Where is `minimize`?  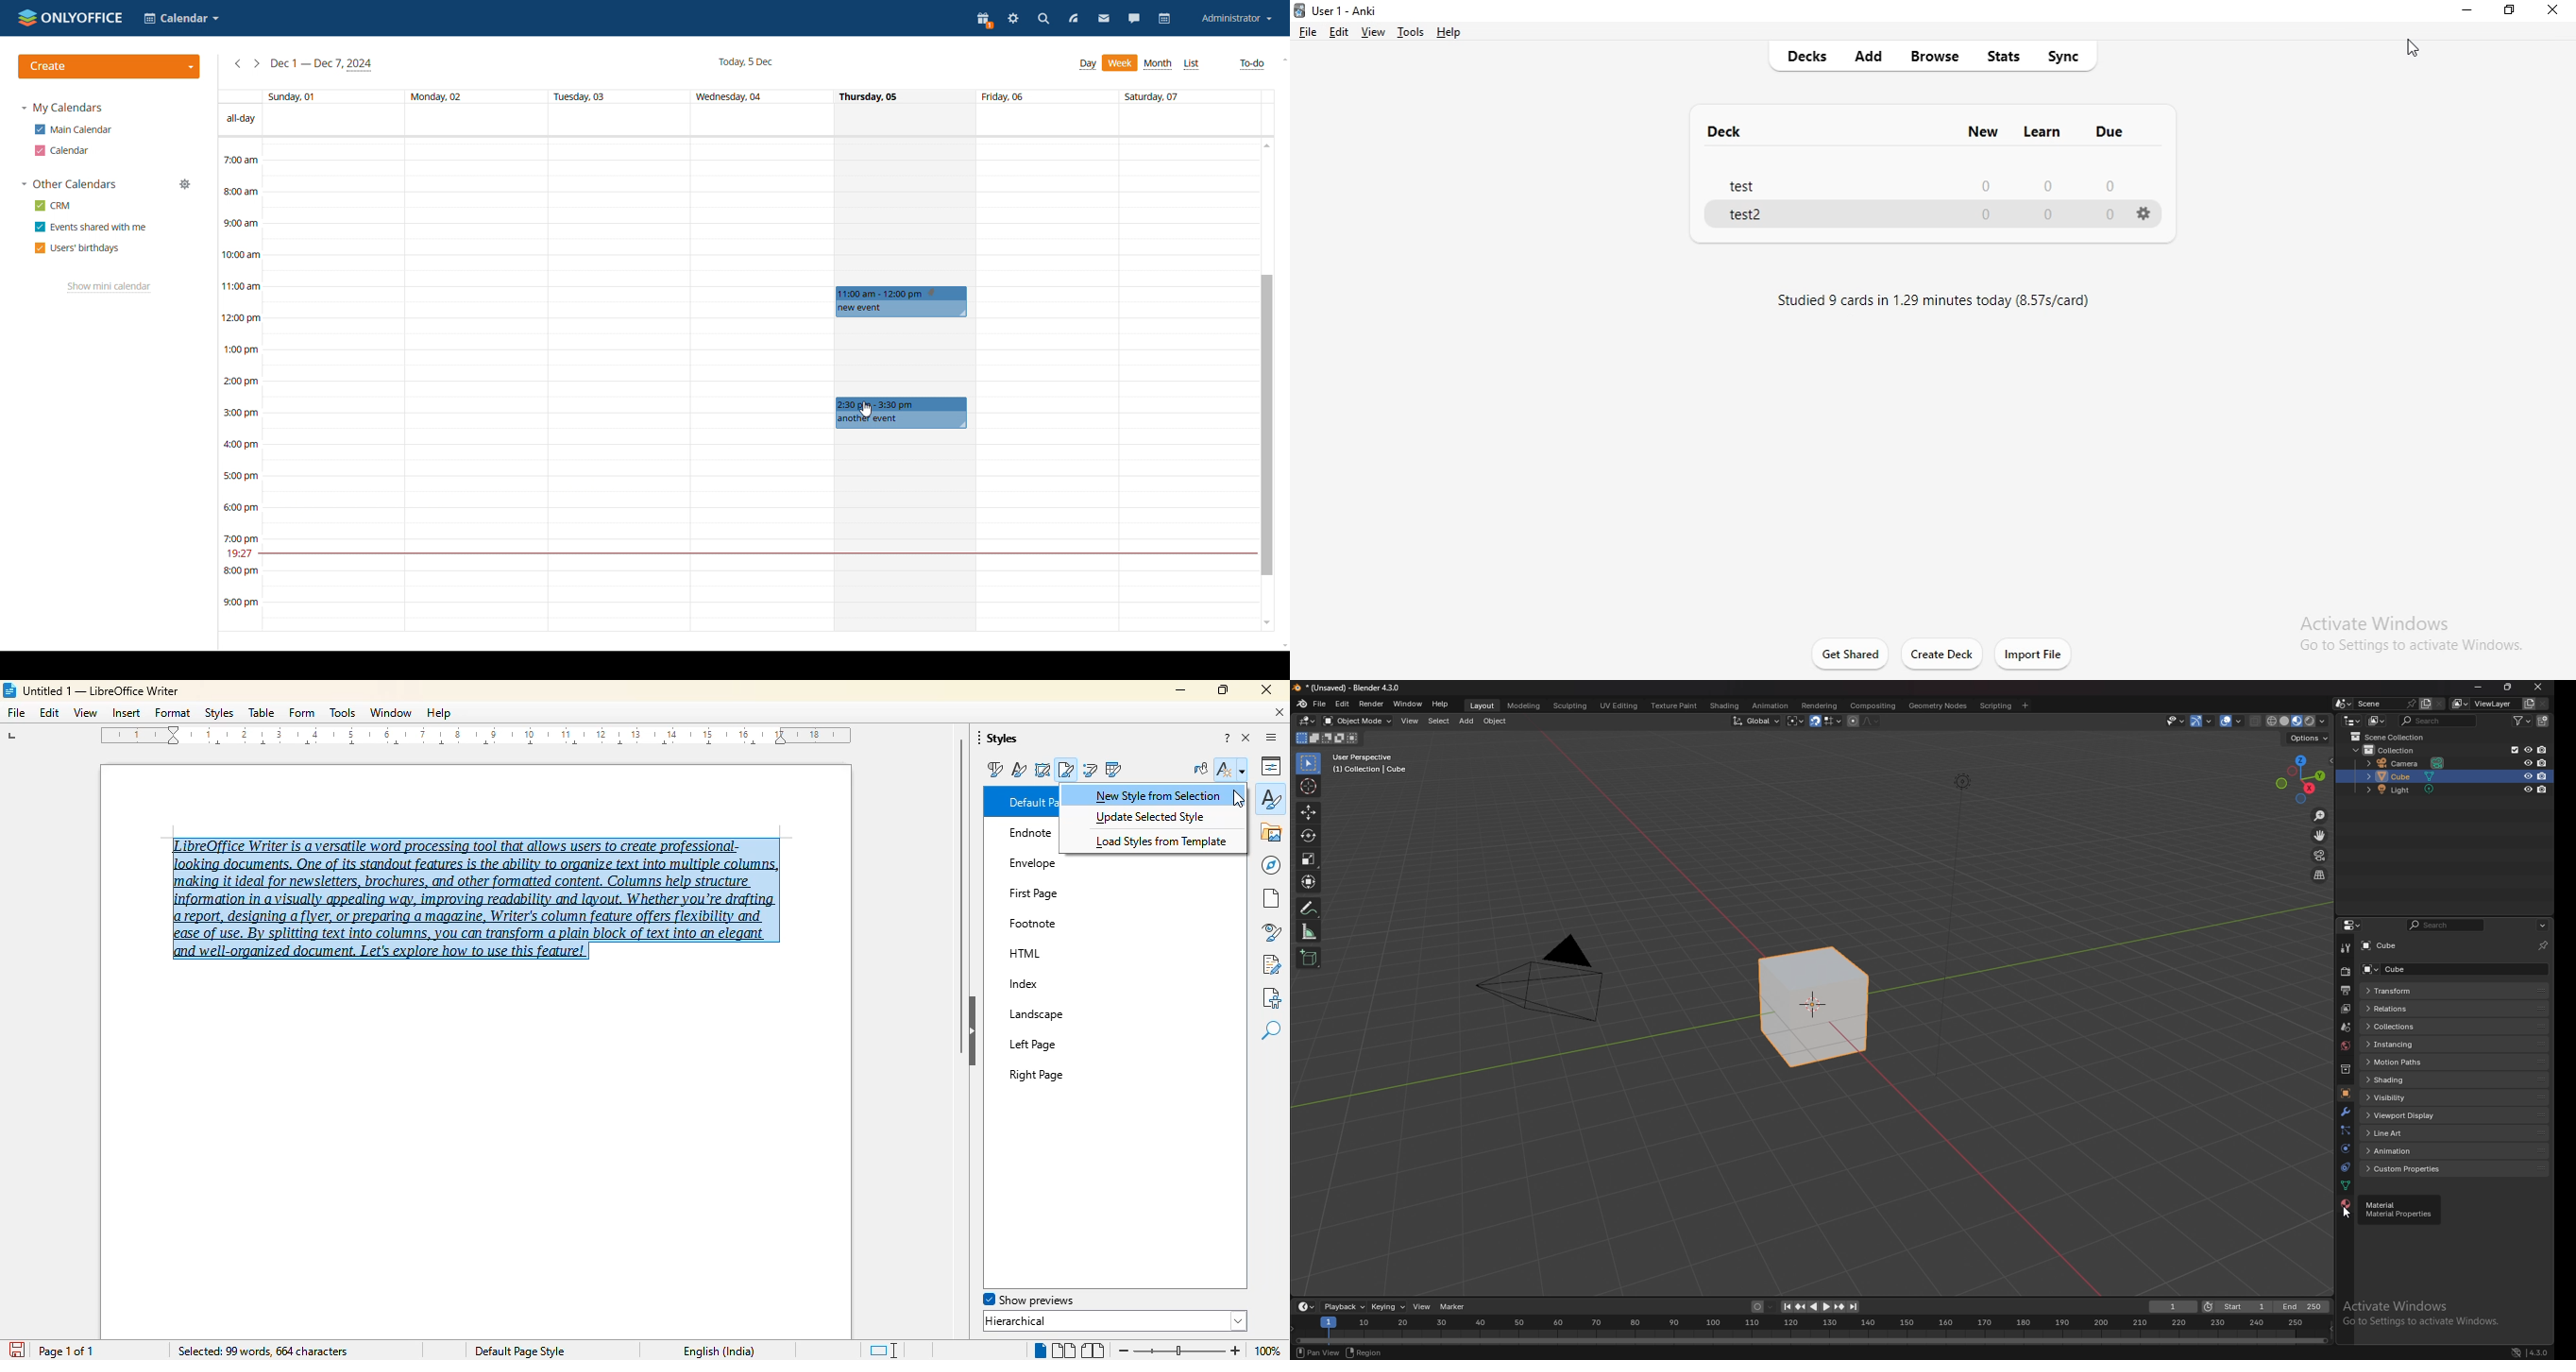 minimize is located at coordinates (1181, 689).